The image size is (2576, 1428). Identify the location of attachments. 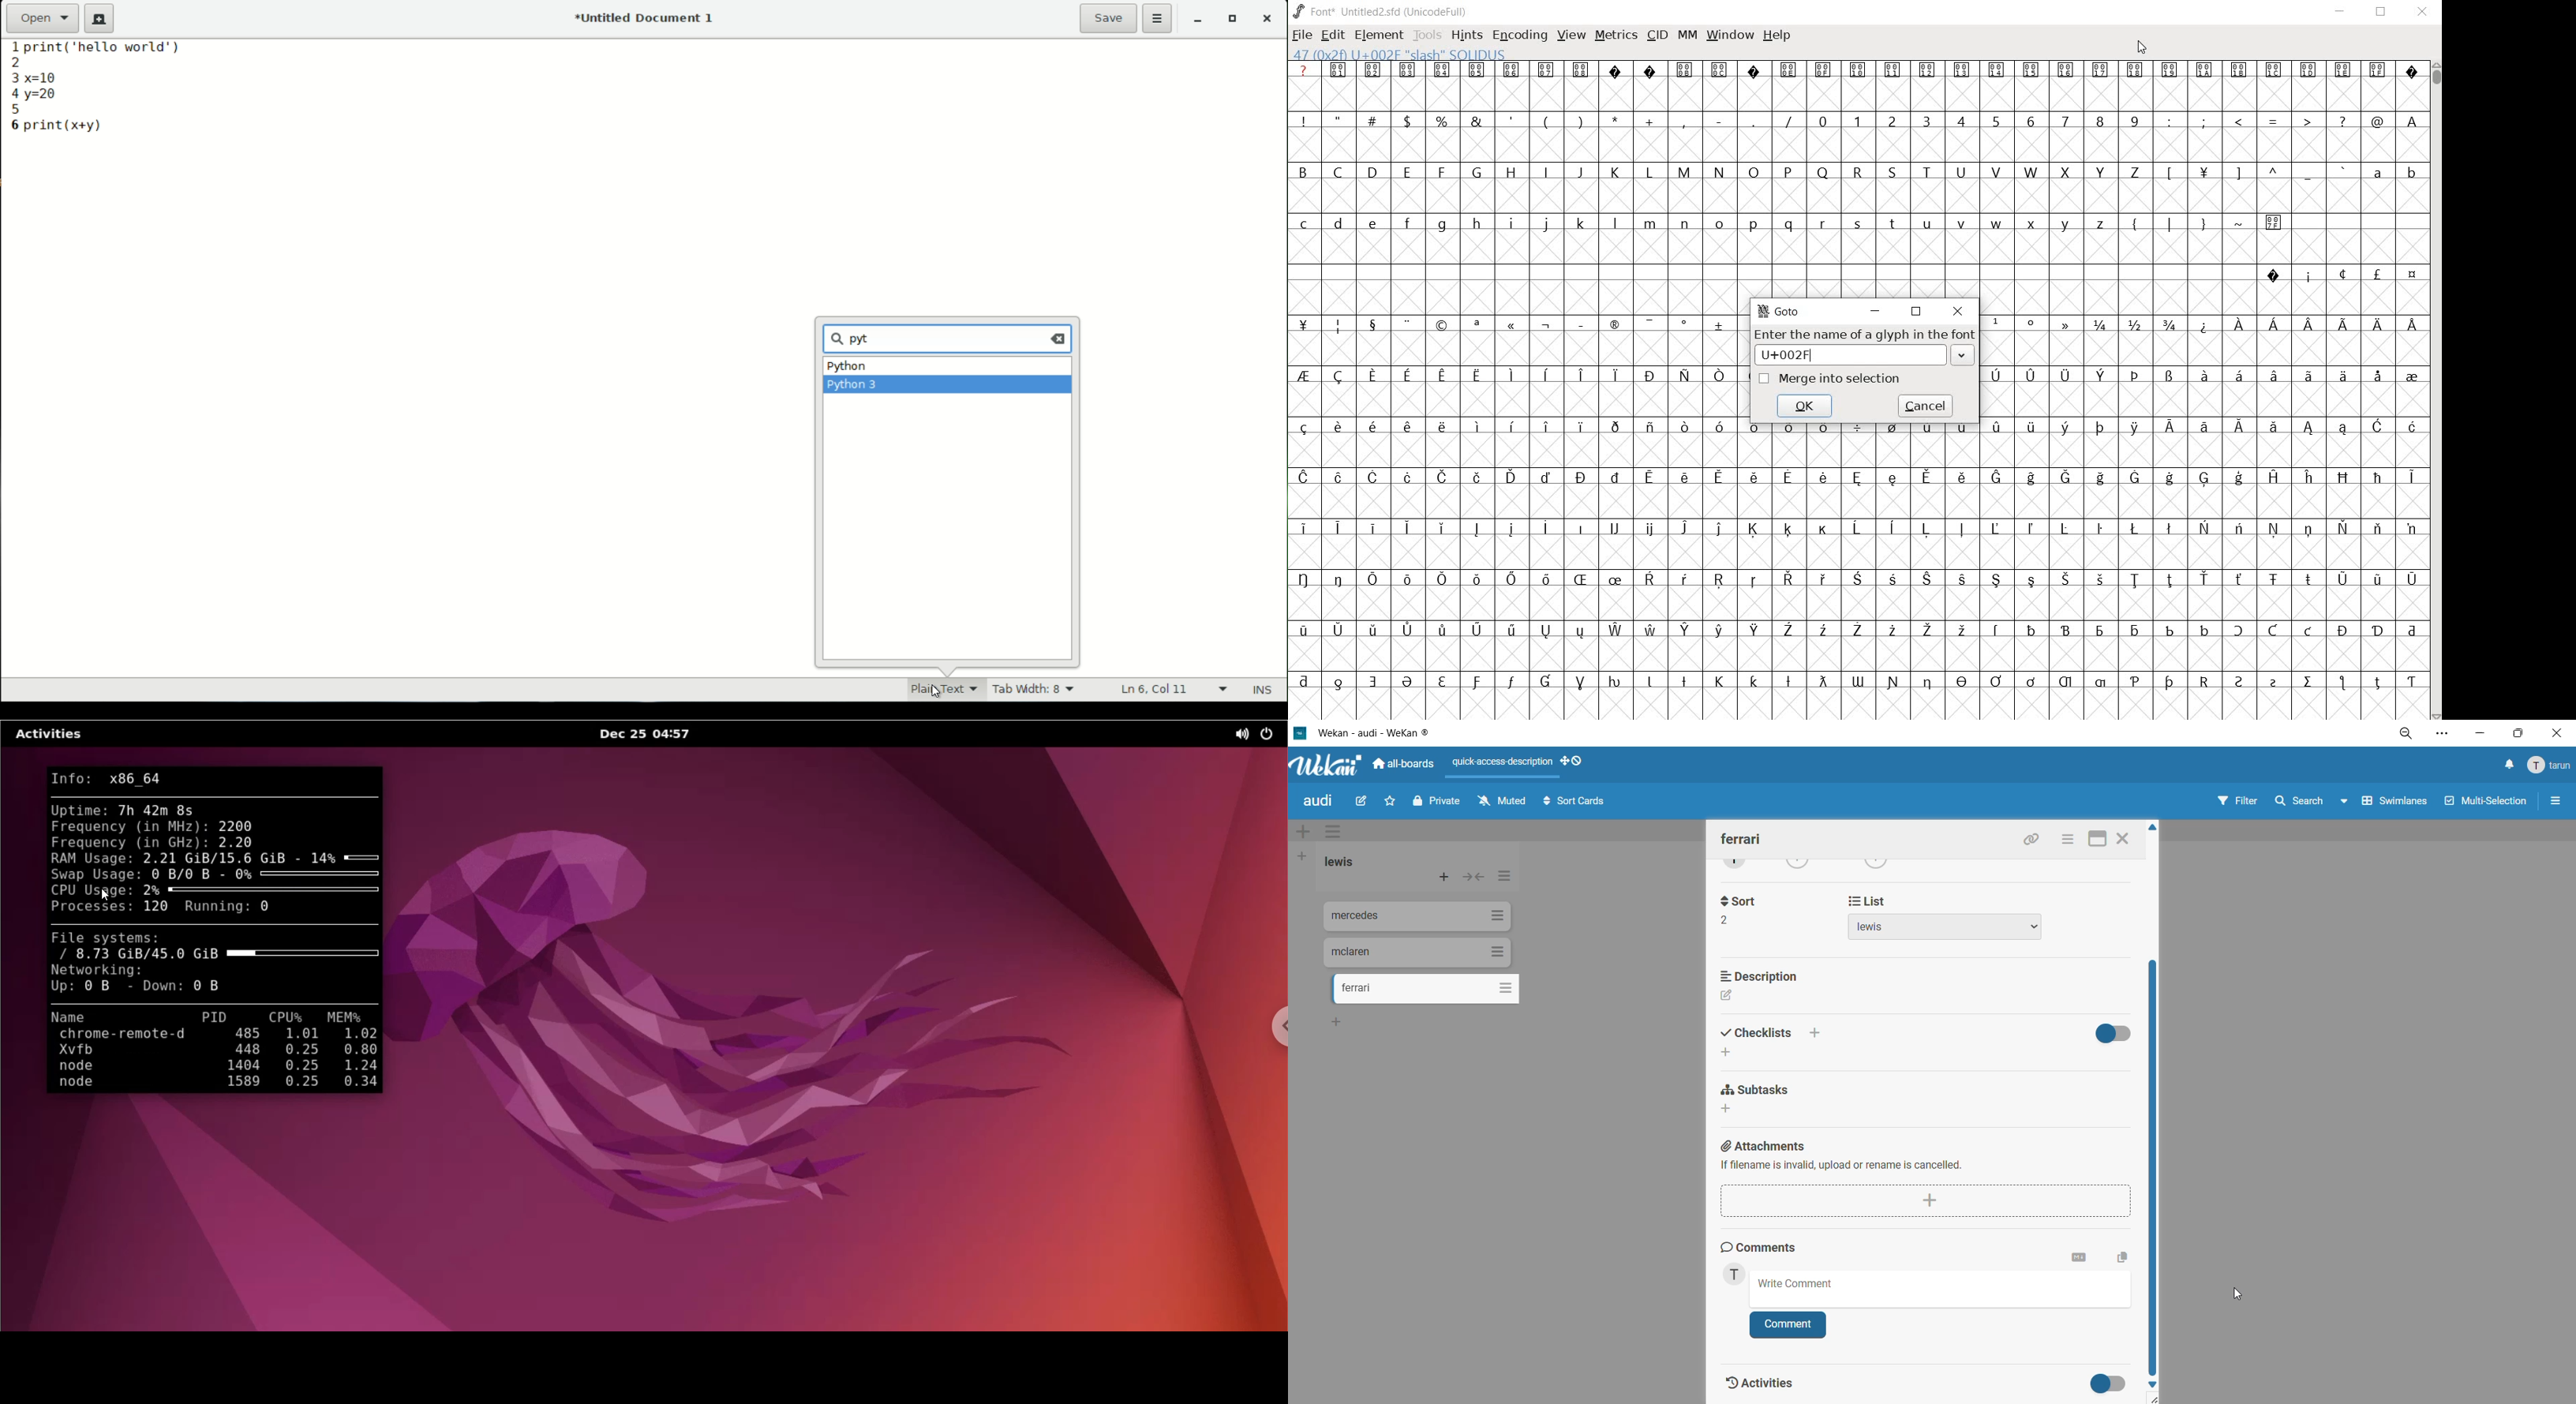
(1923, 1158).